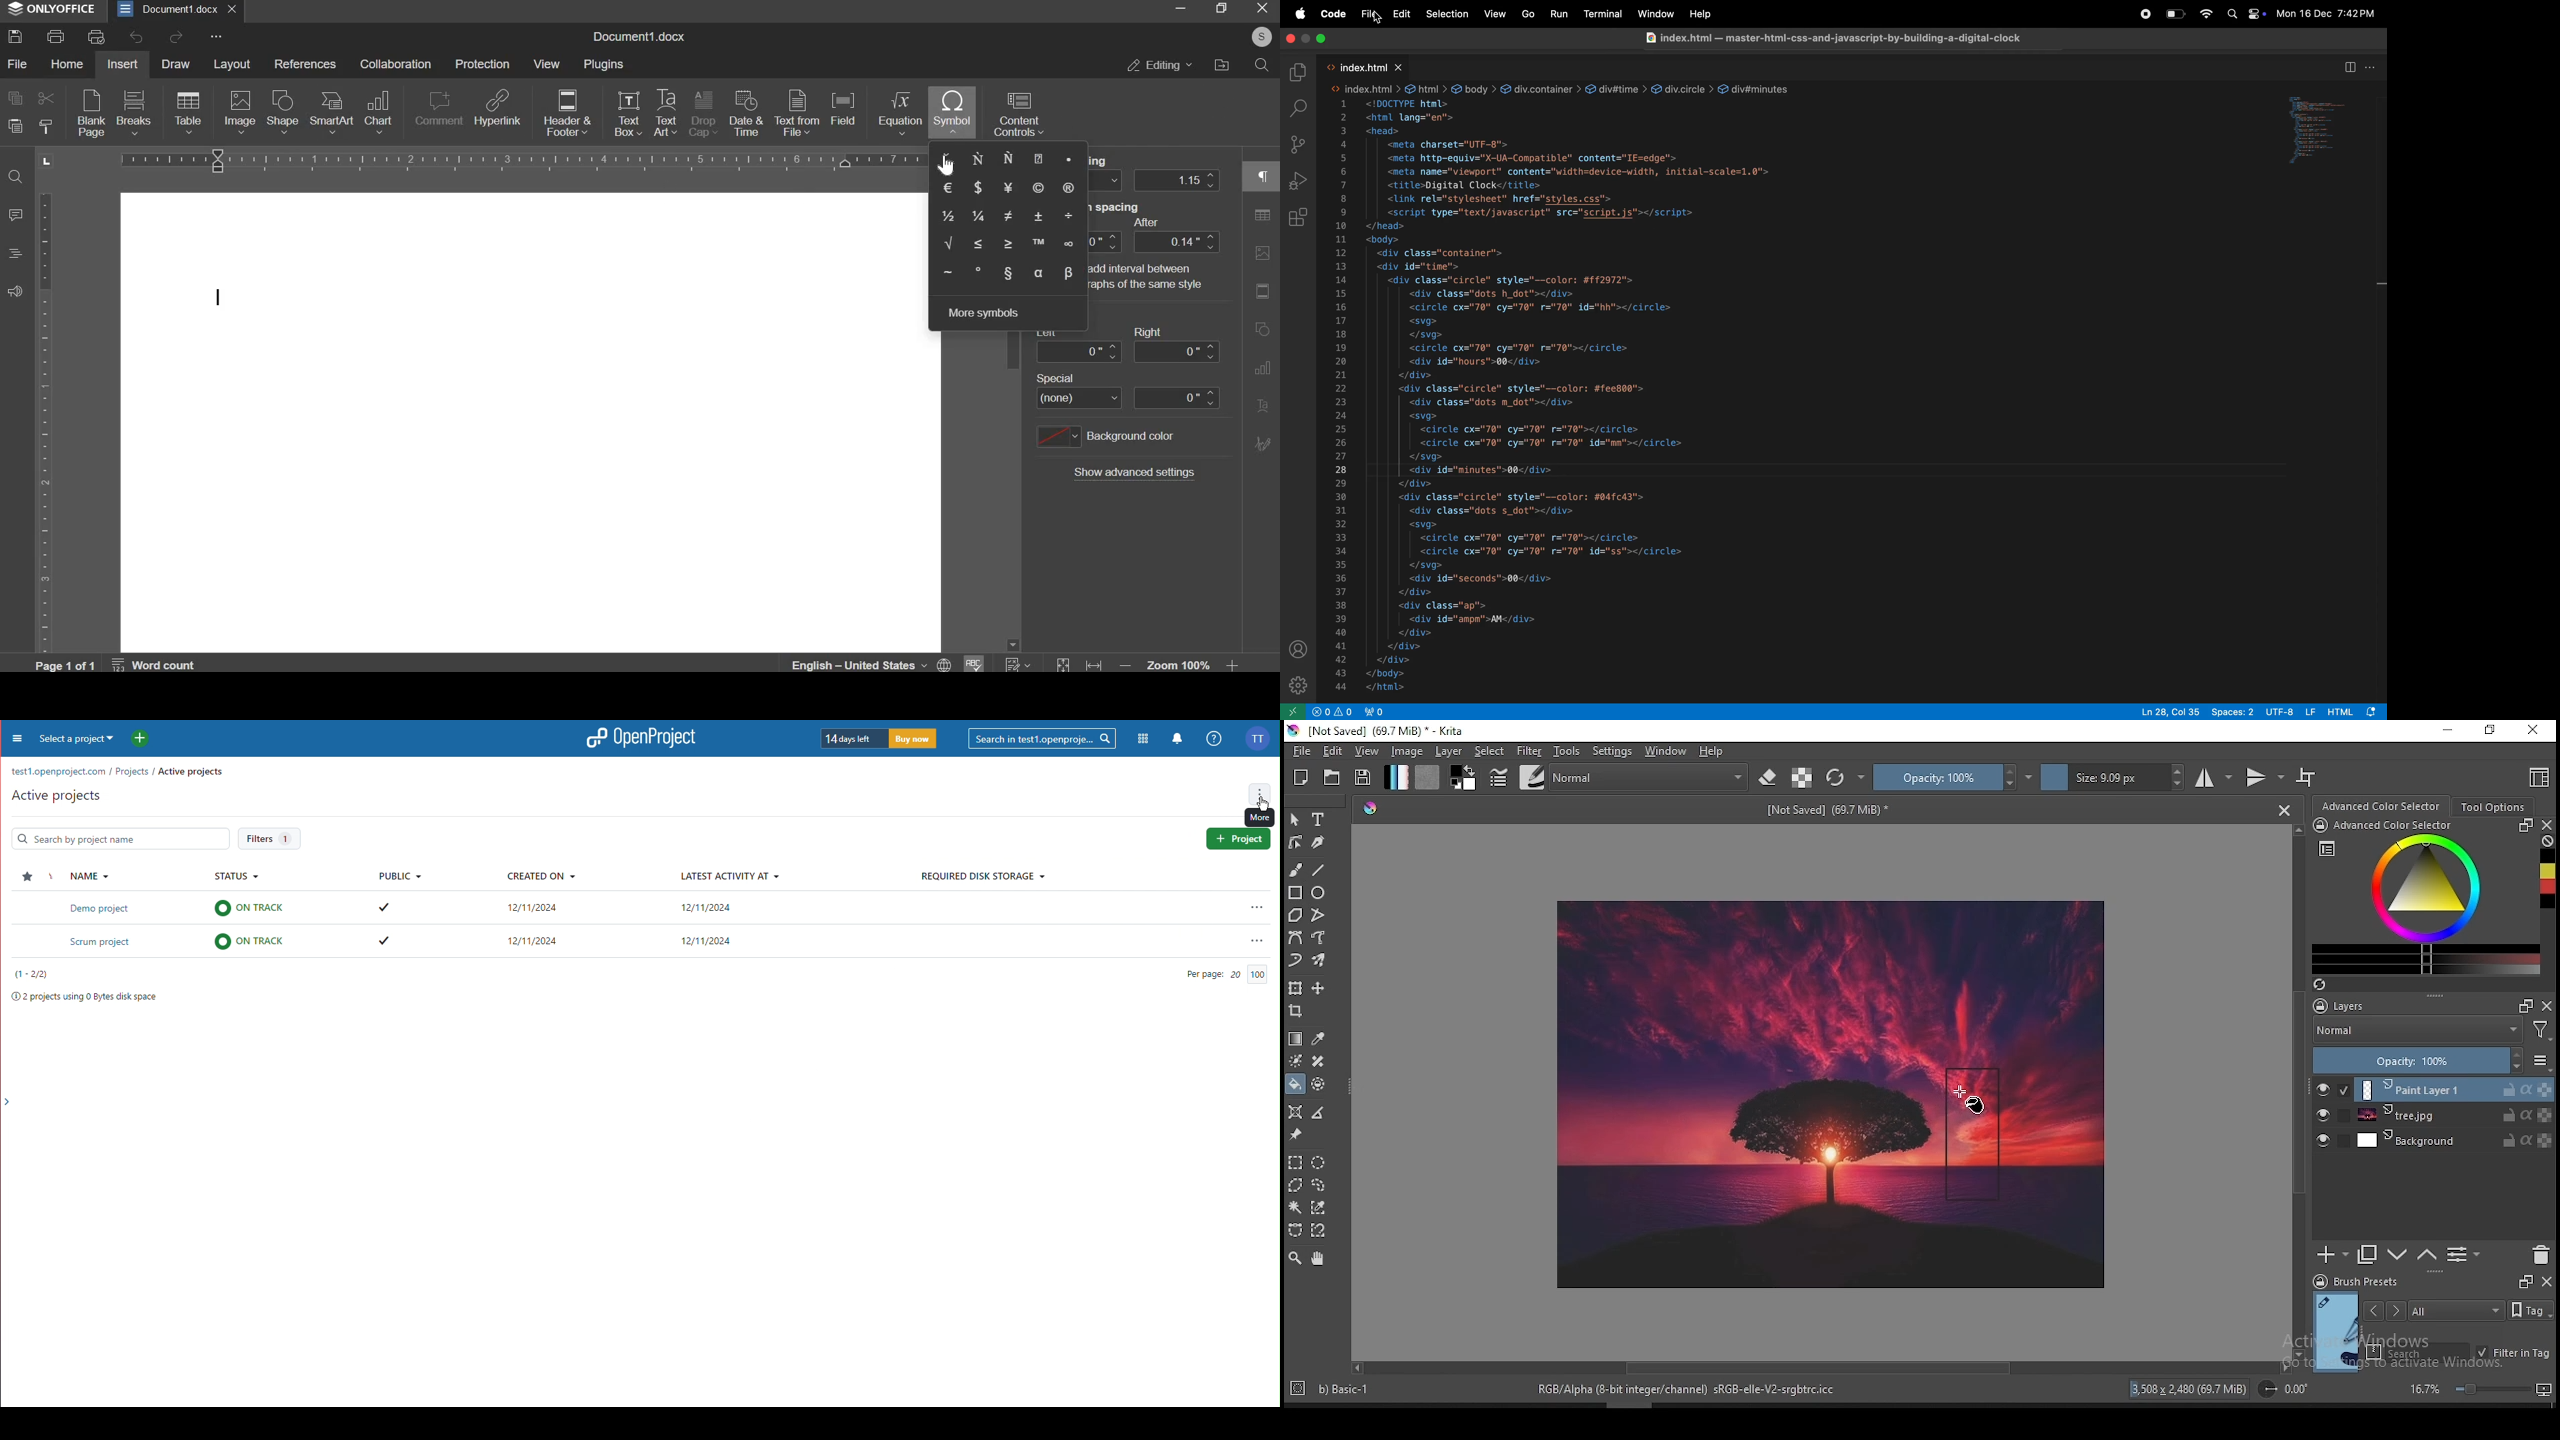  Describe the element at coordinates (1299, 218) in the screenshot. I see `extensions` at that location.